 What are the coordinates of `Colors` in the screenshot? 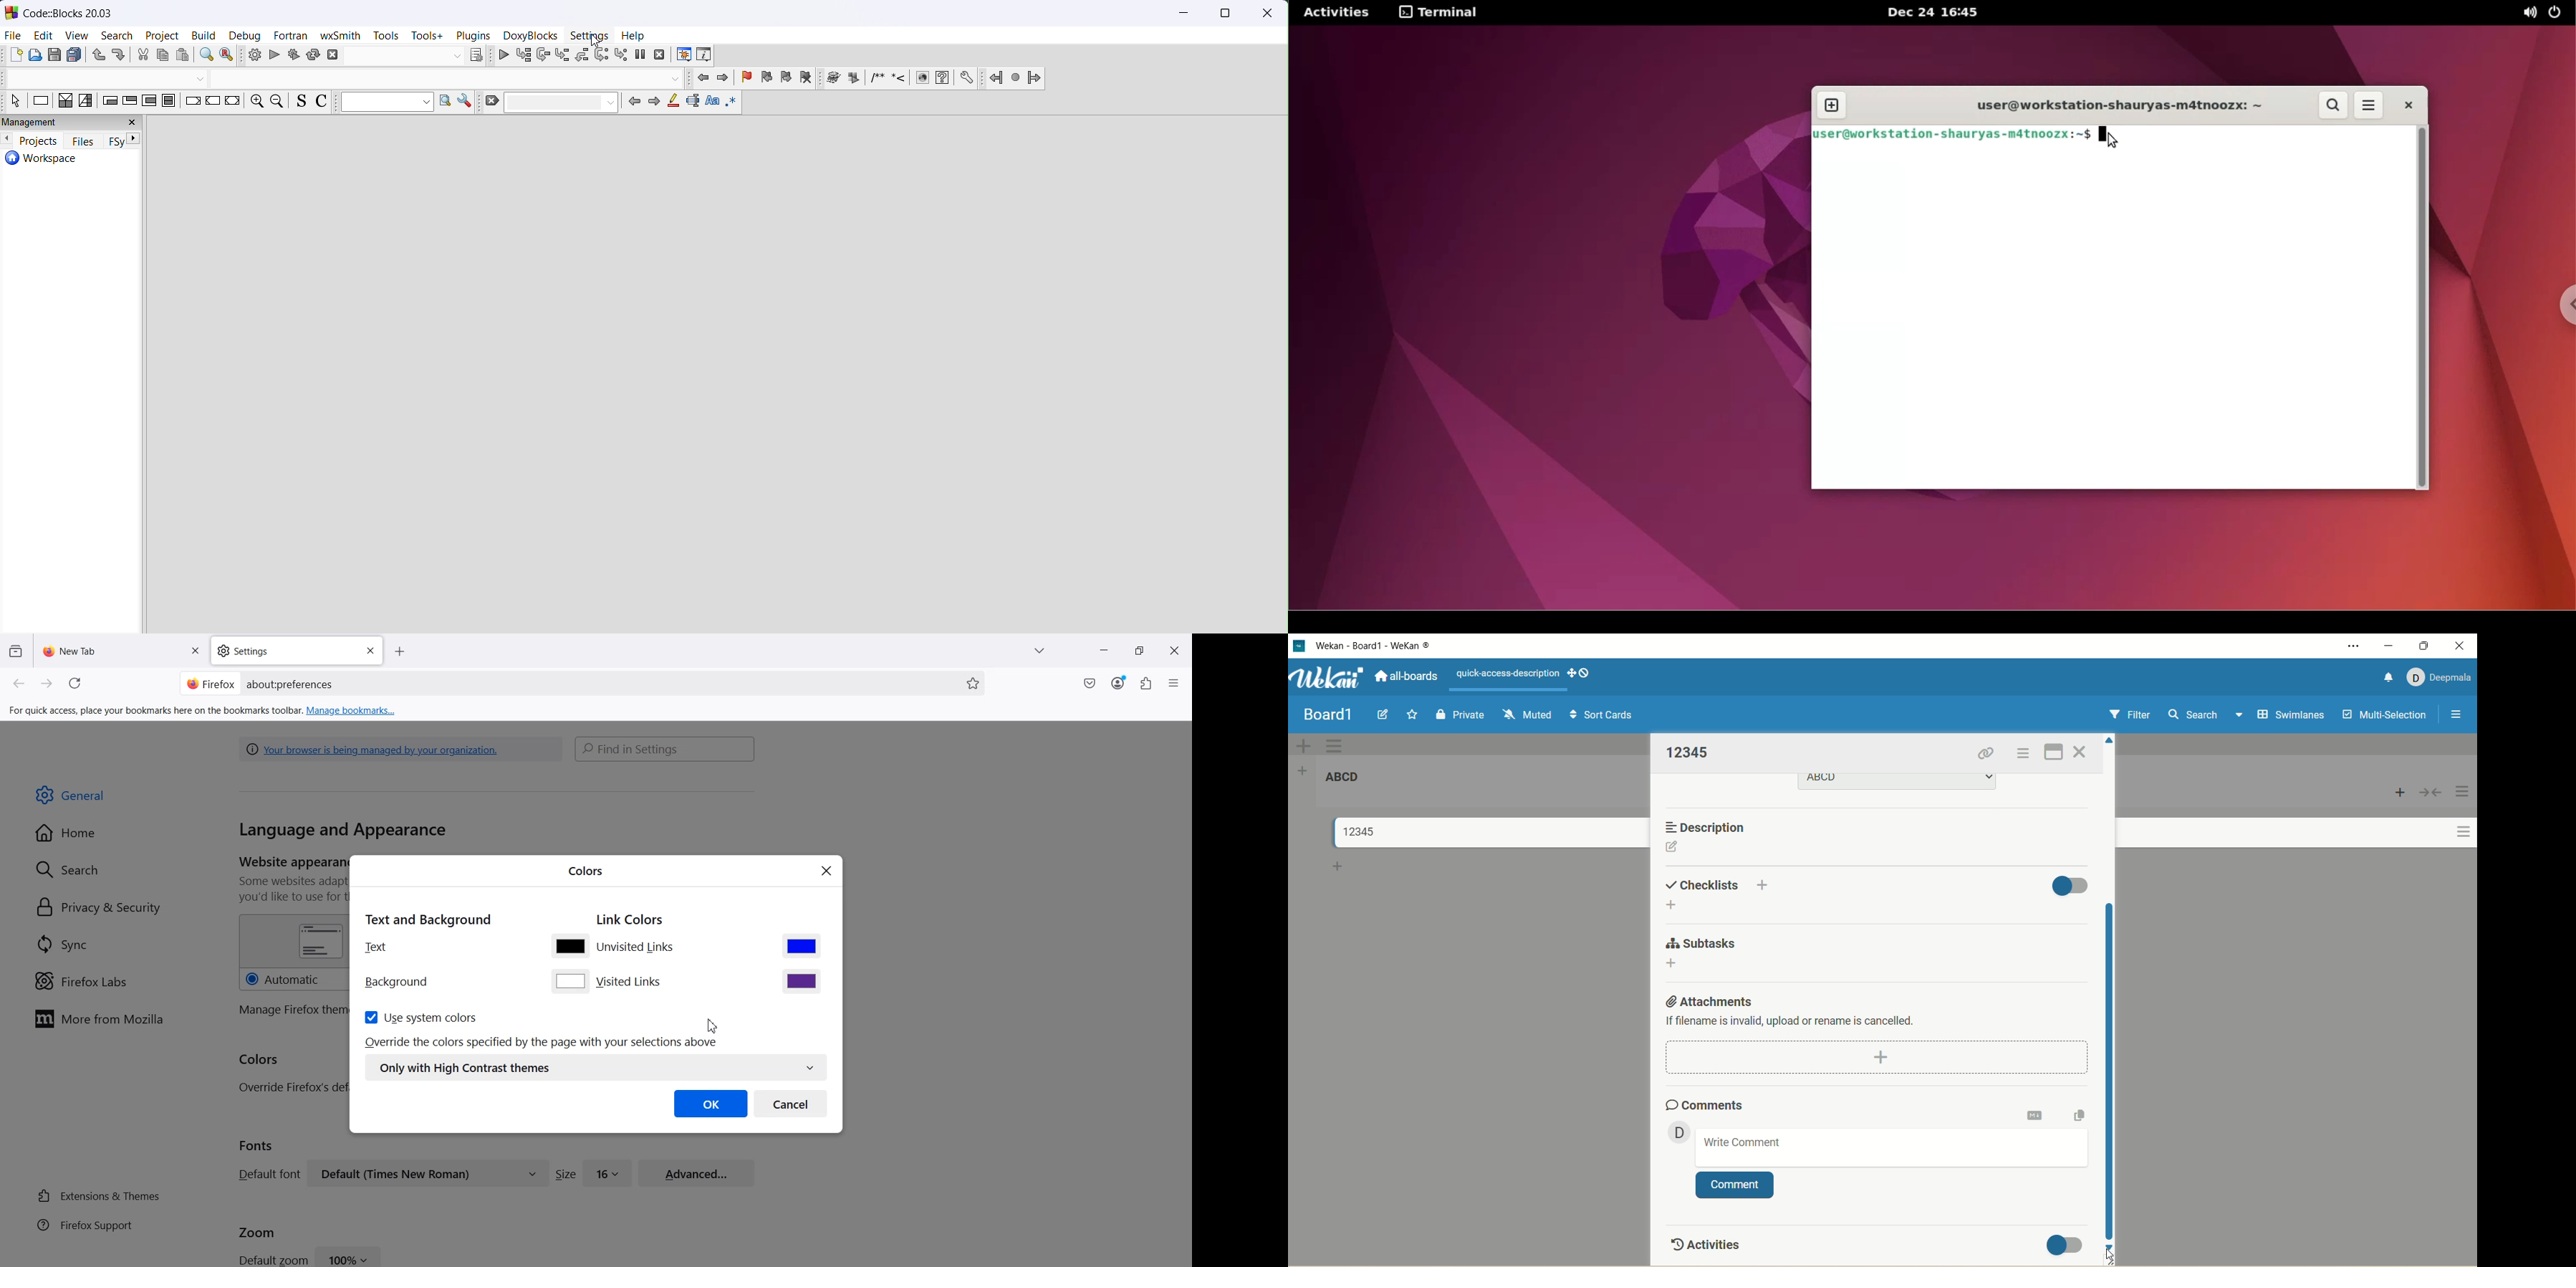 It's located at (585, 870).